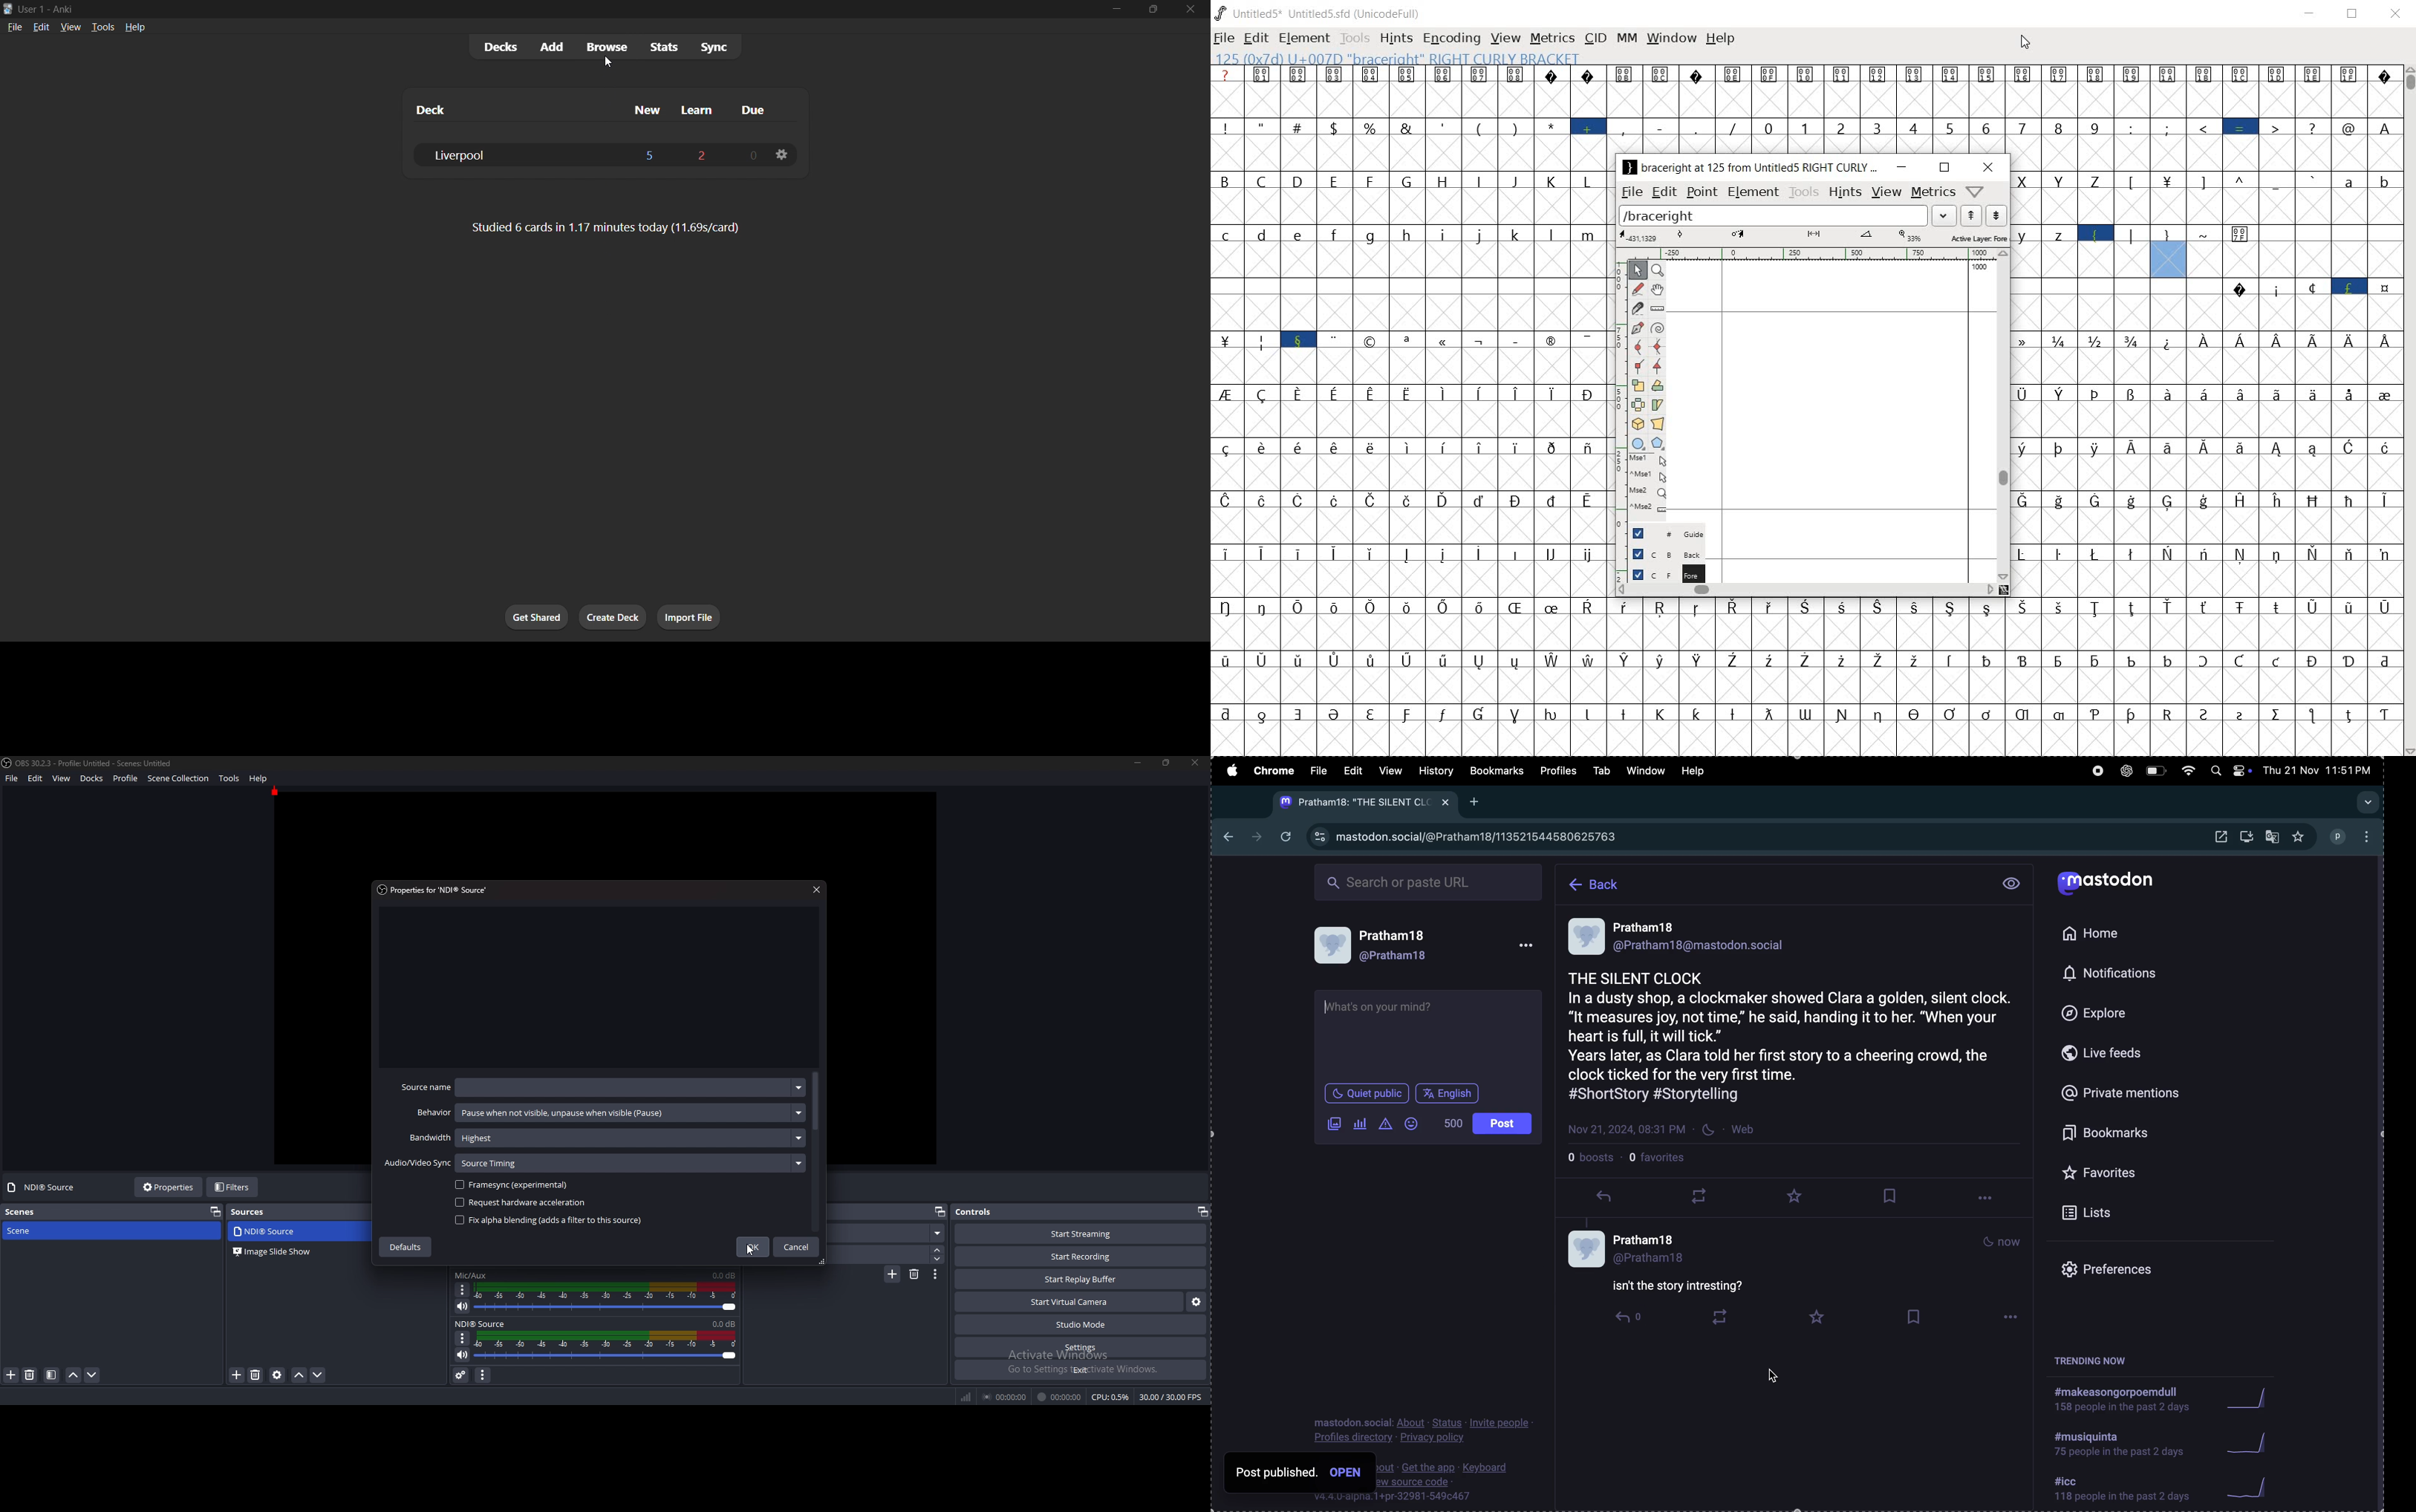  What do you see at coordinates (1139, 763) in the screenshot?
I see `minimize` at bounding box center [1139, 763].